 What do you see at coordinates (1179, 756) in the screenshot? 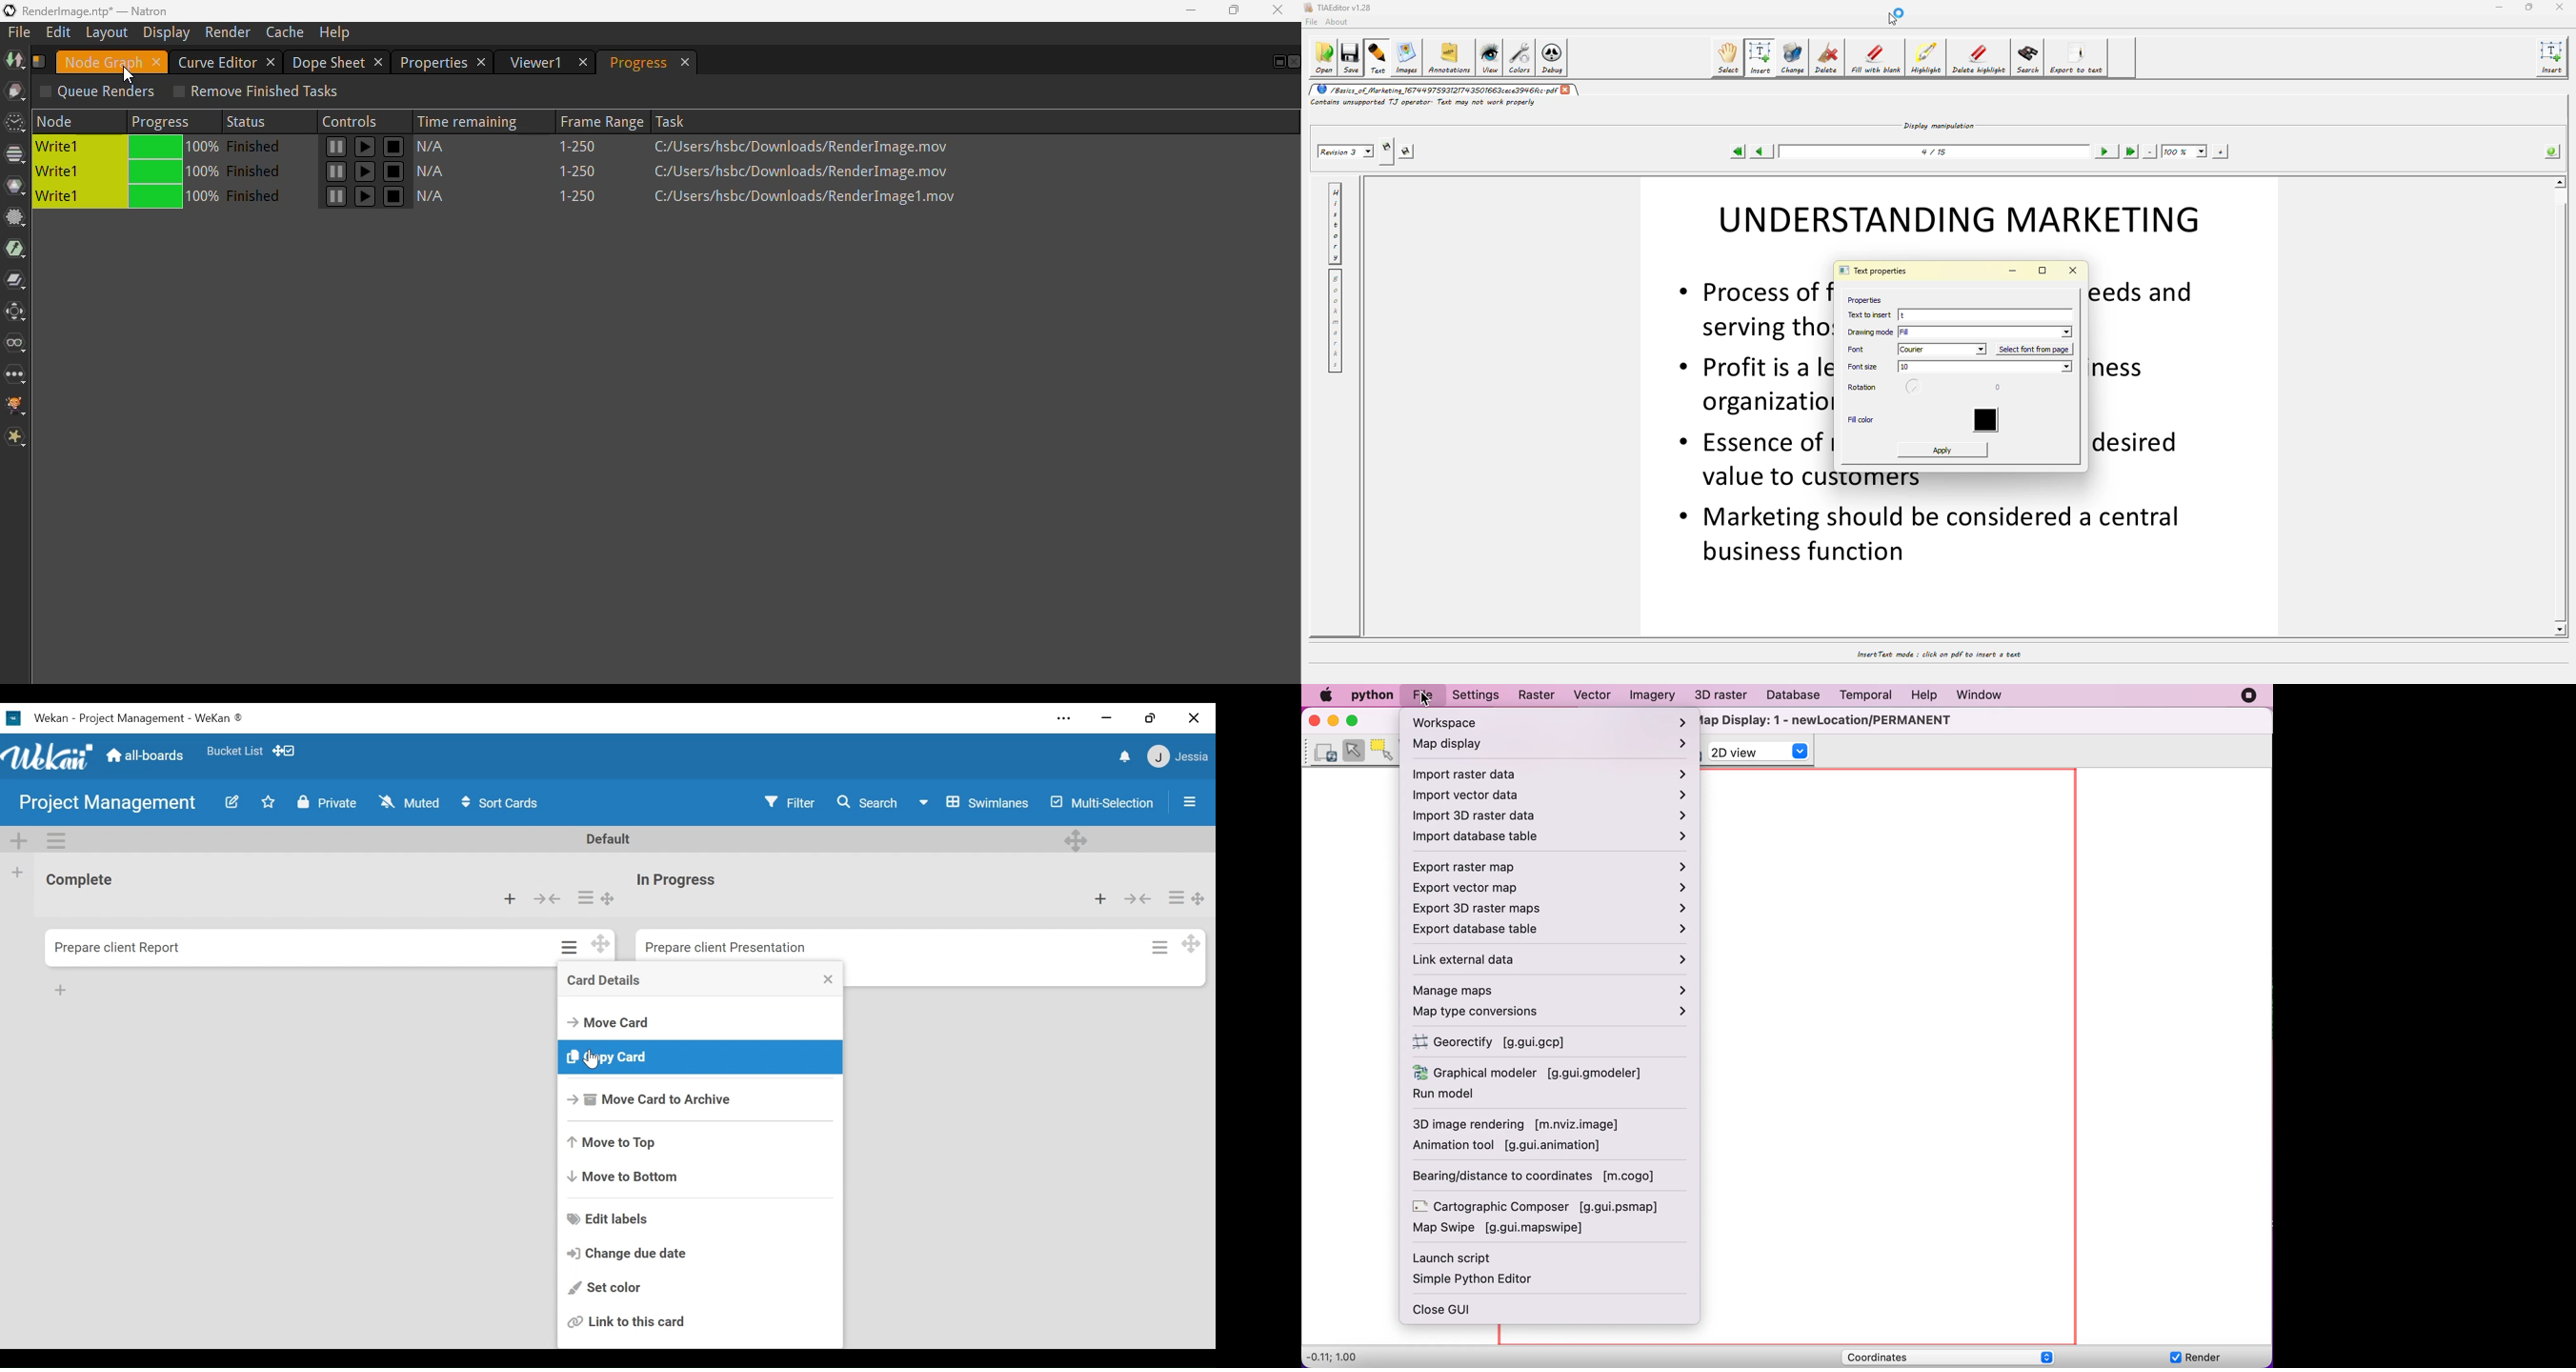
I see `Member` at bounding box center [1179, 756].